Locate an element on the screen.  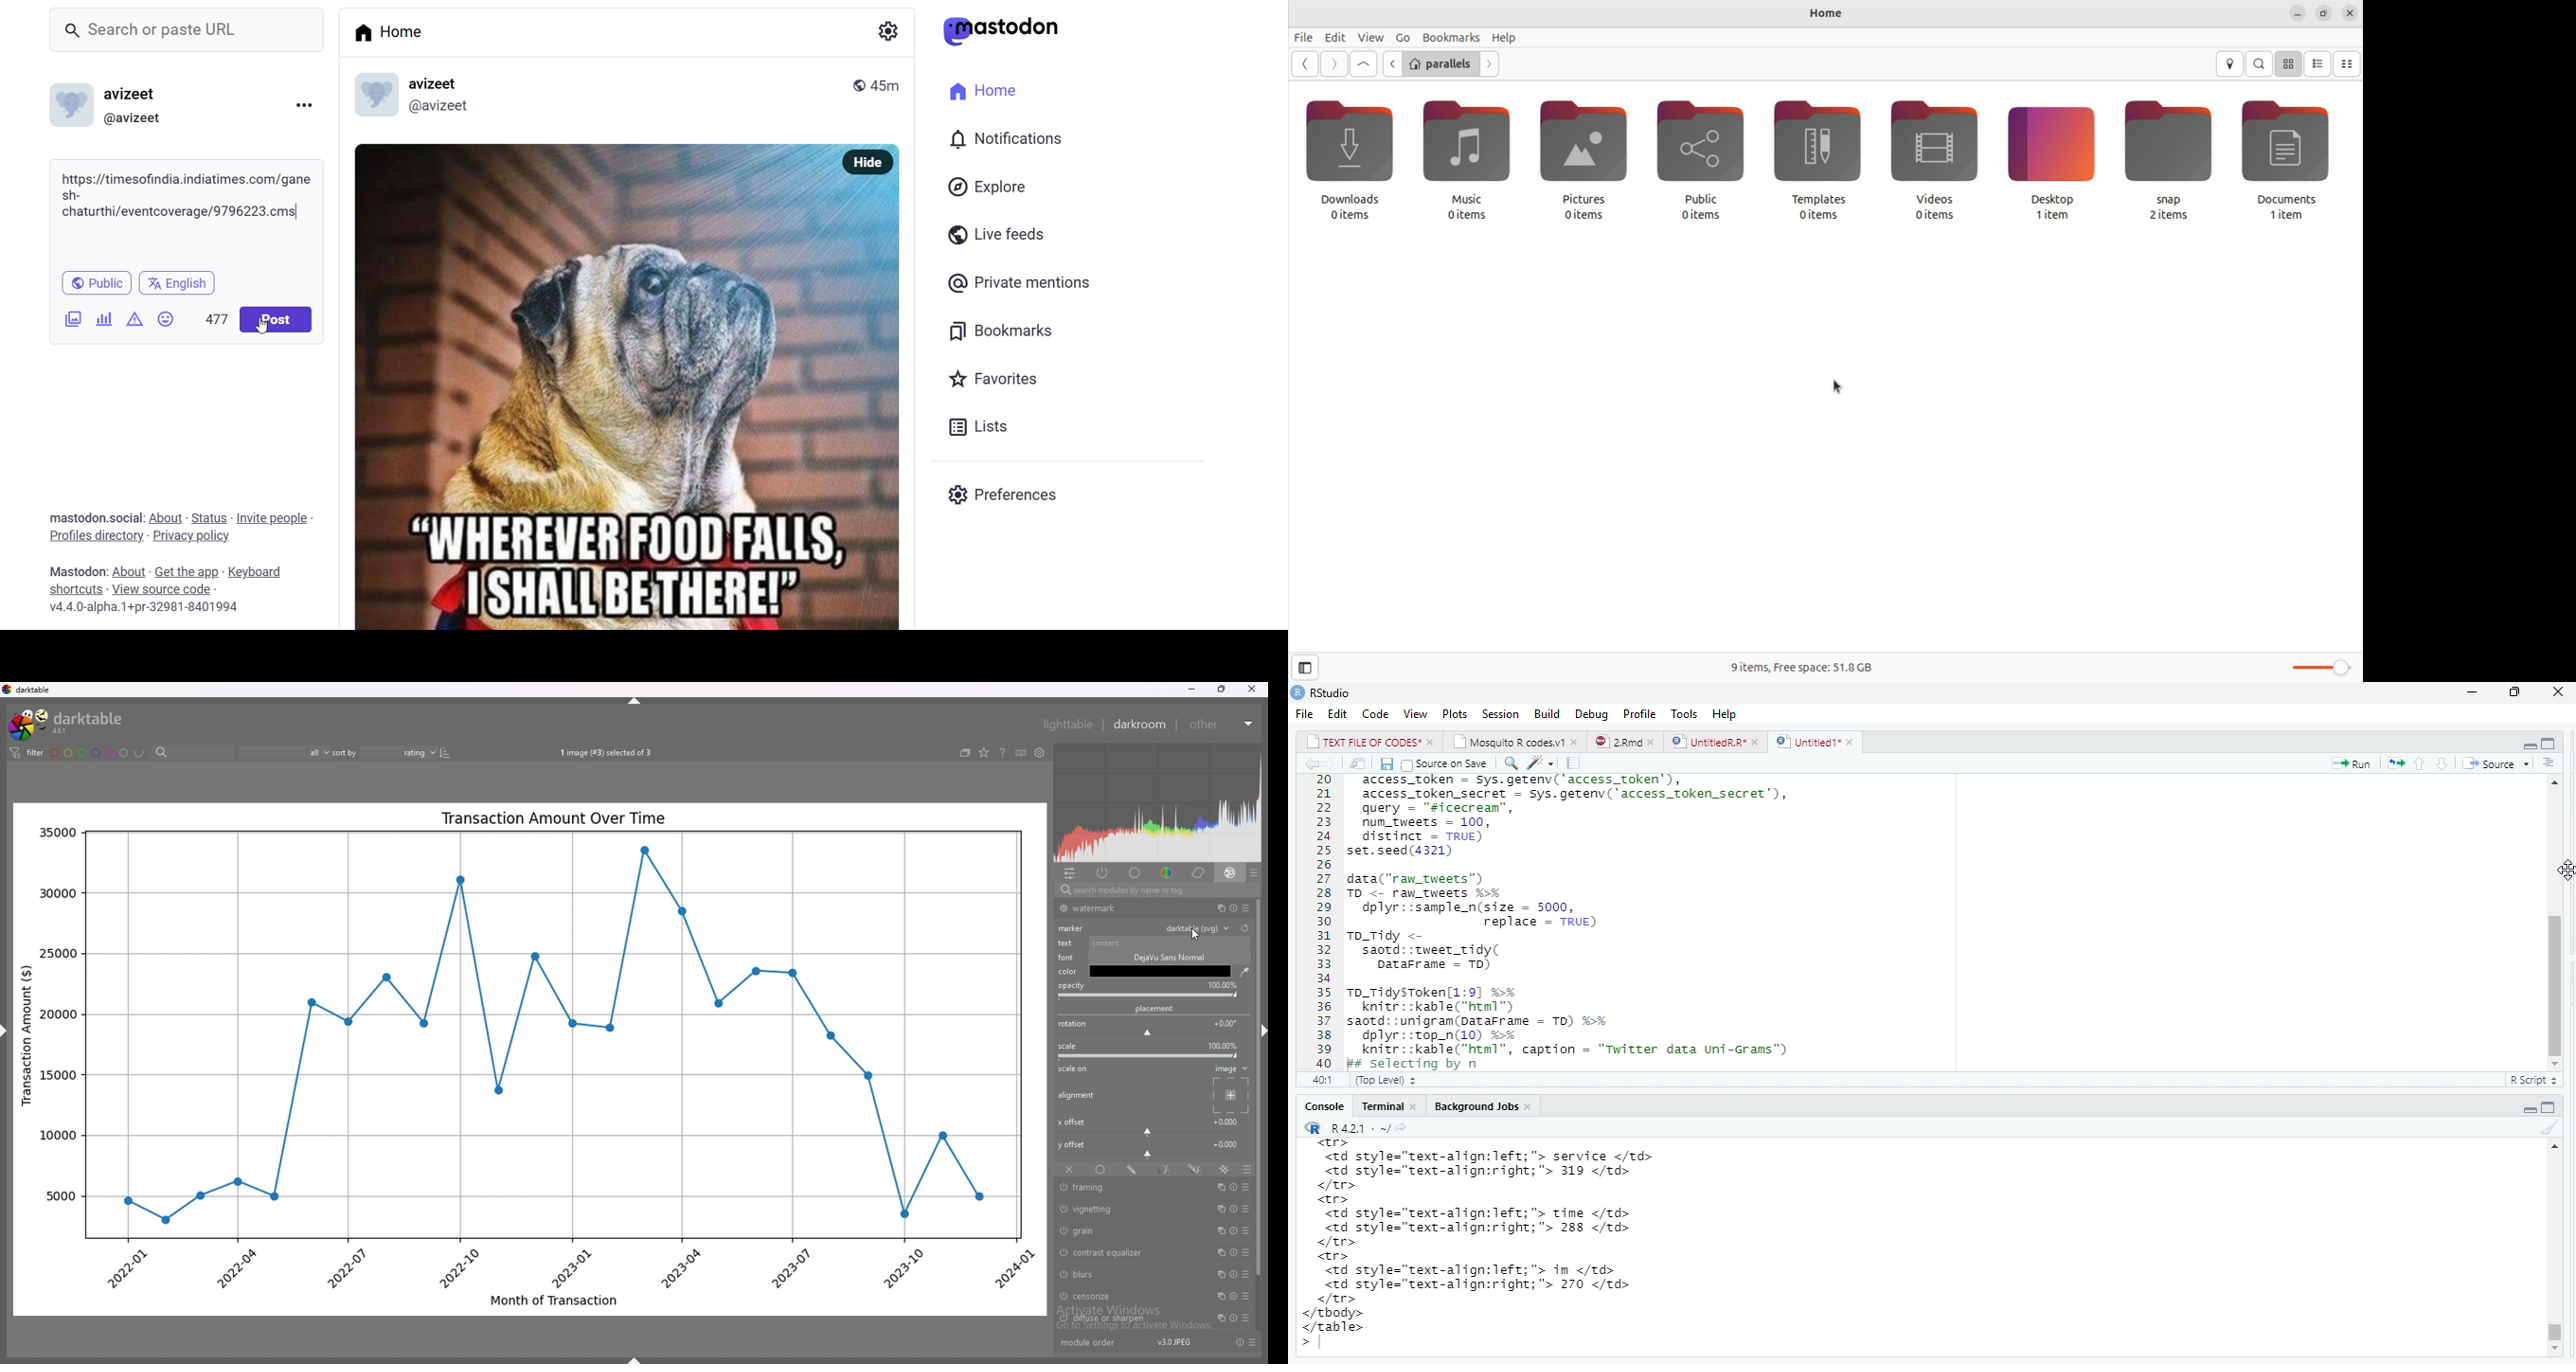
minimize is located at coordinates (2474, 692).